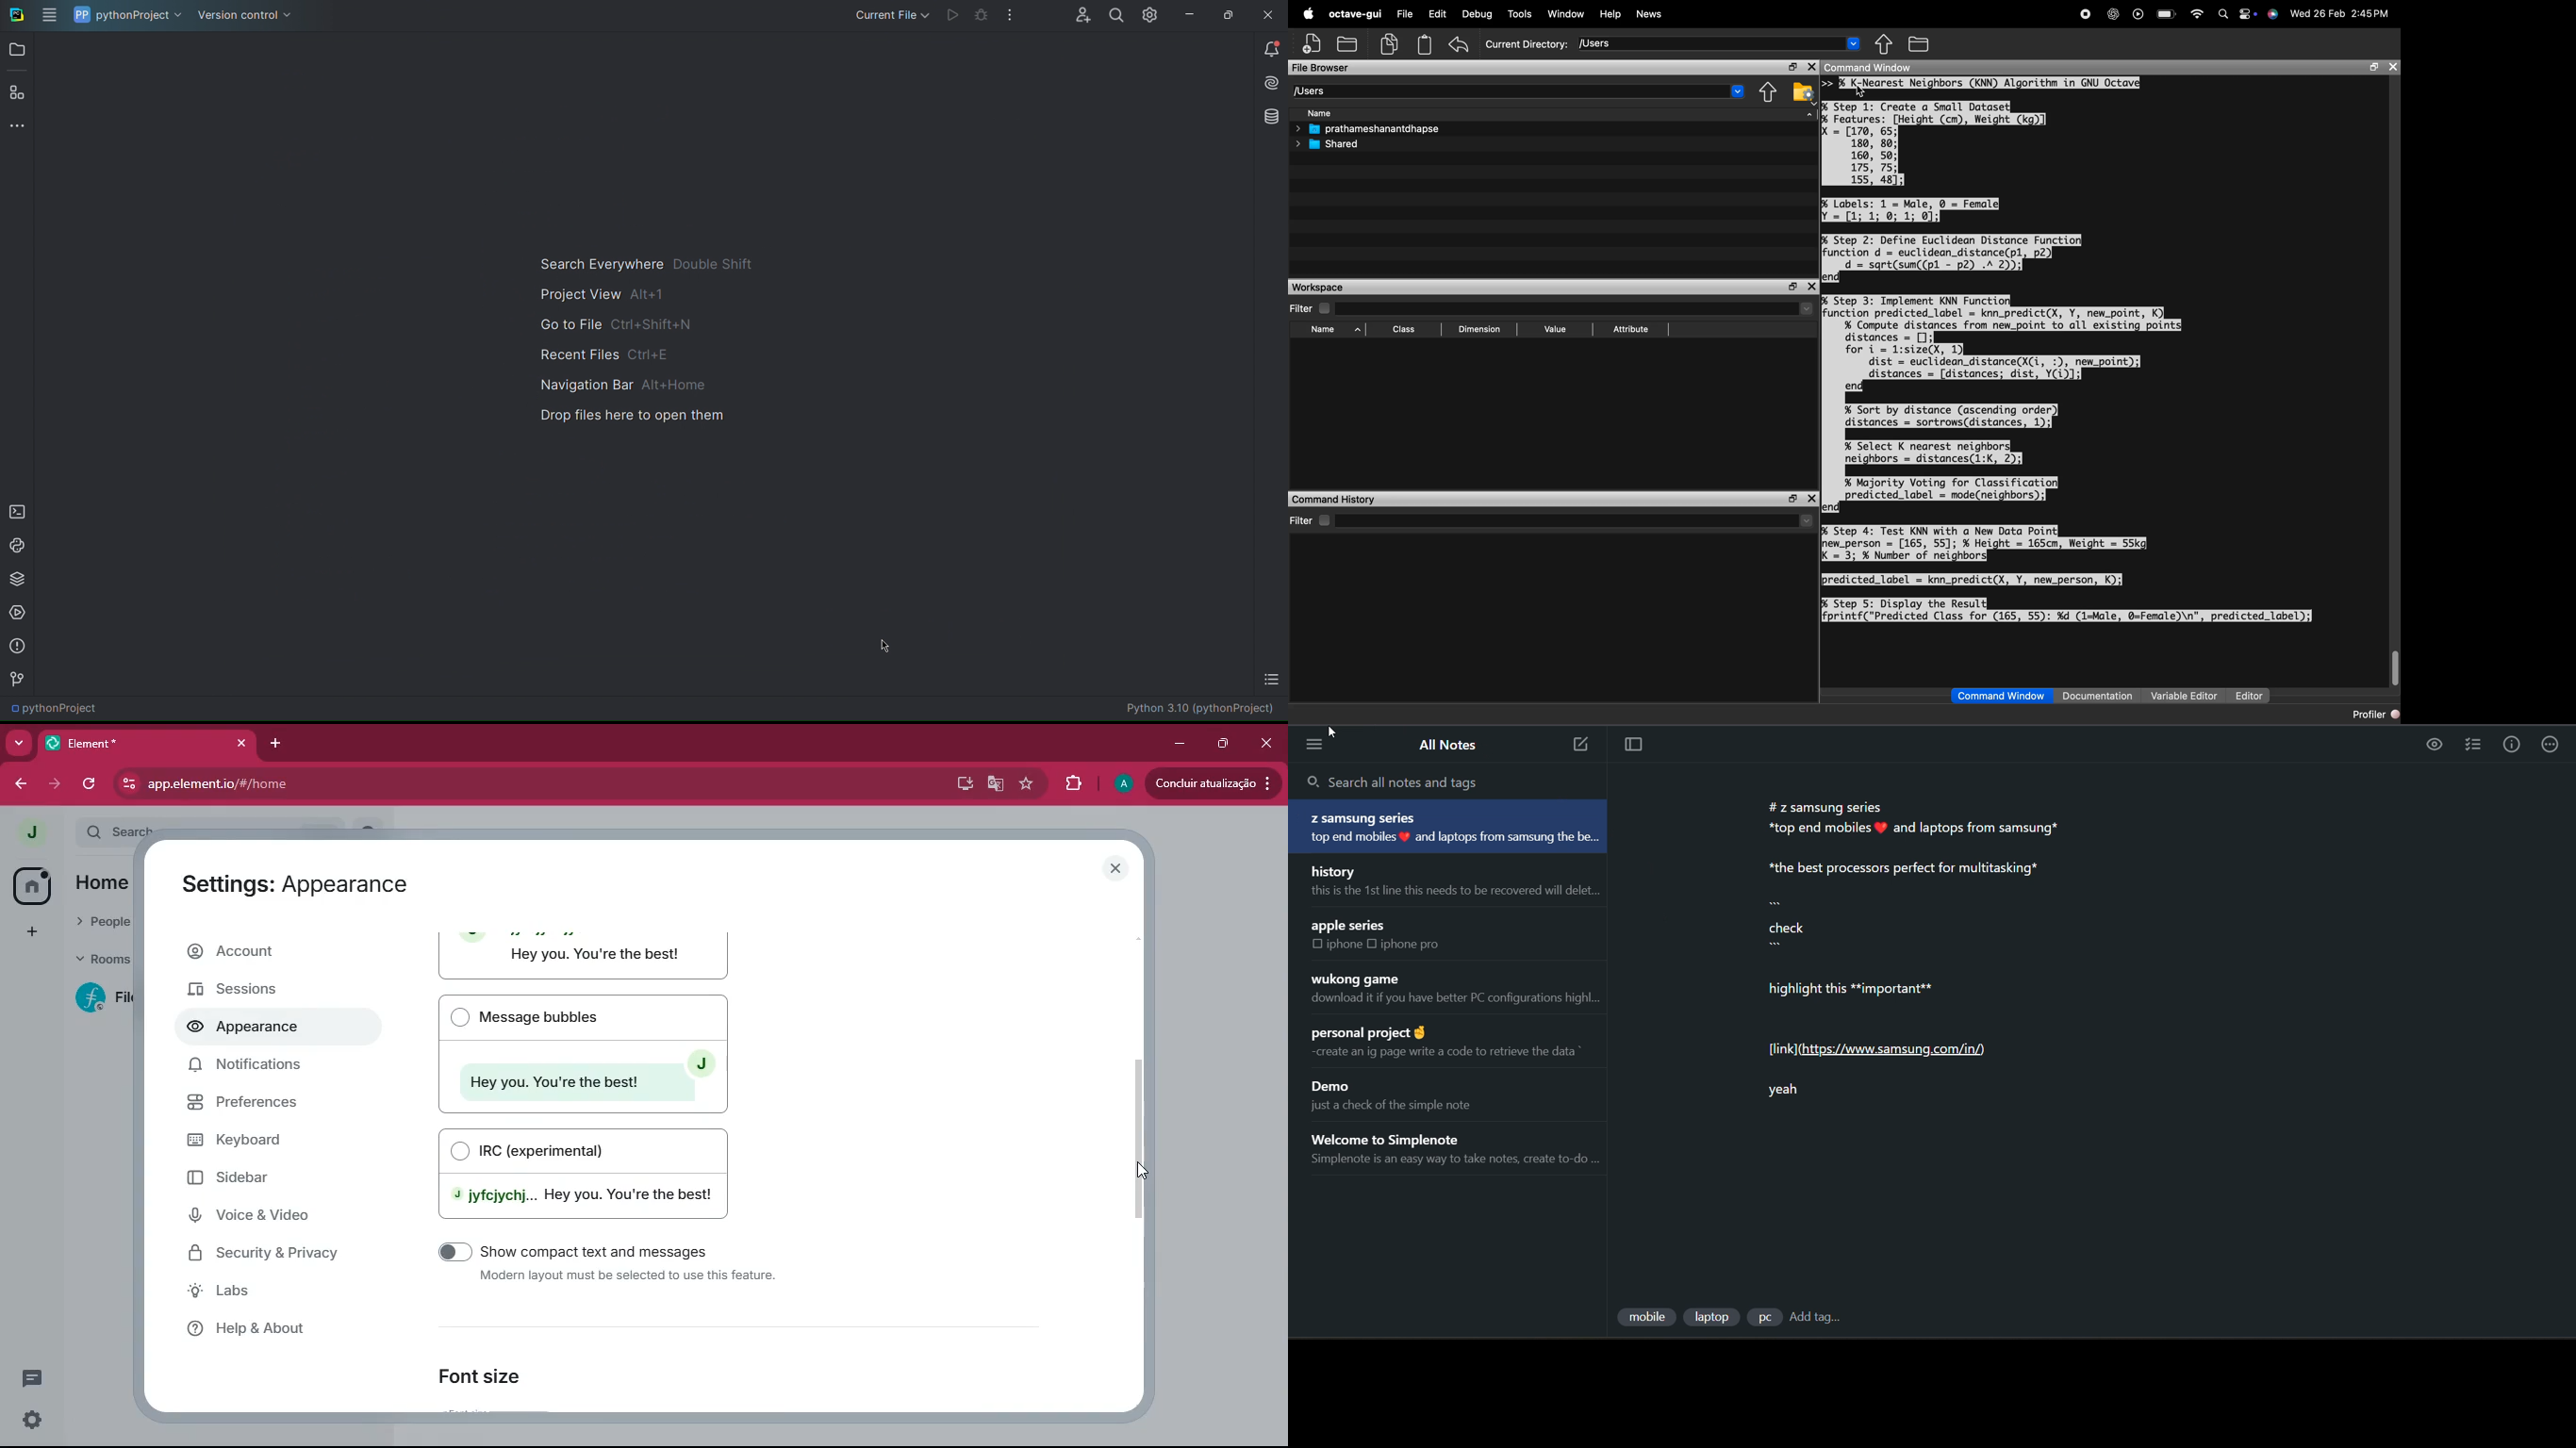 Image resolution: width=2576 pixels, height=1456 pixels. Describe the element at coordinates (1304, 308) in the screenshot. I see `Filter` at that location.